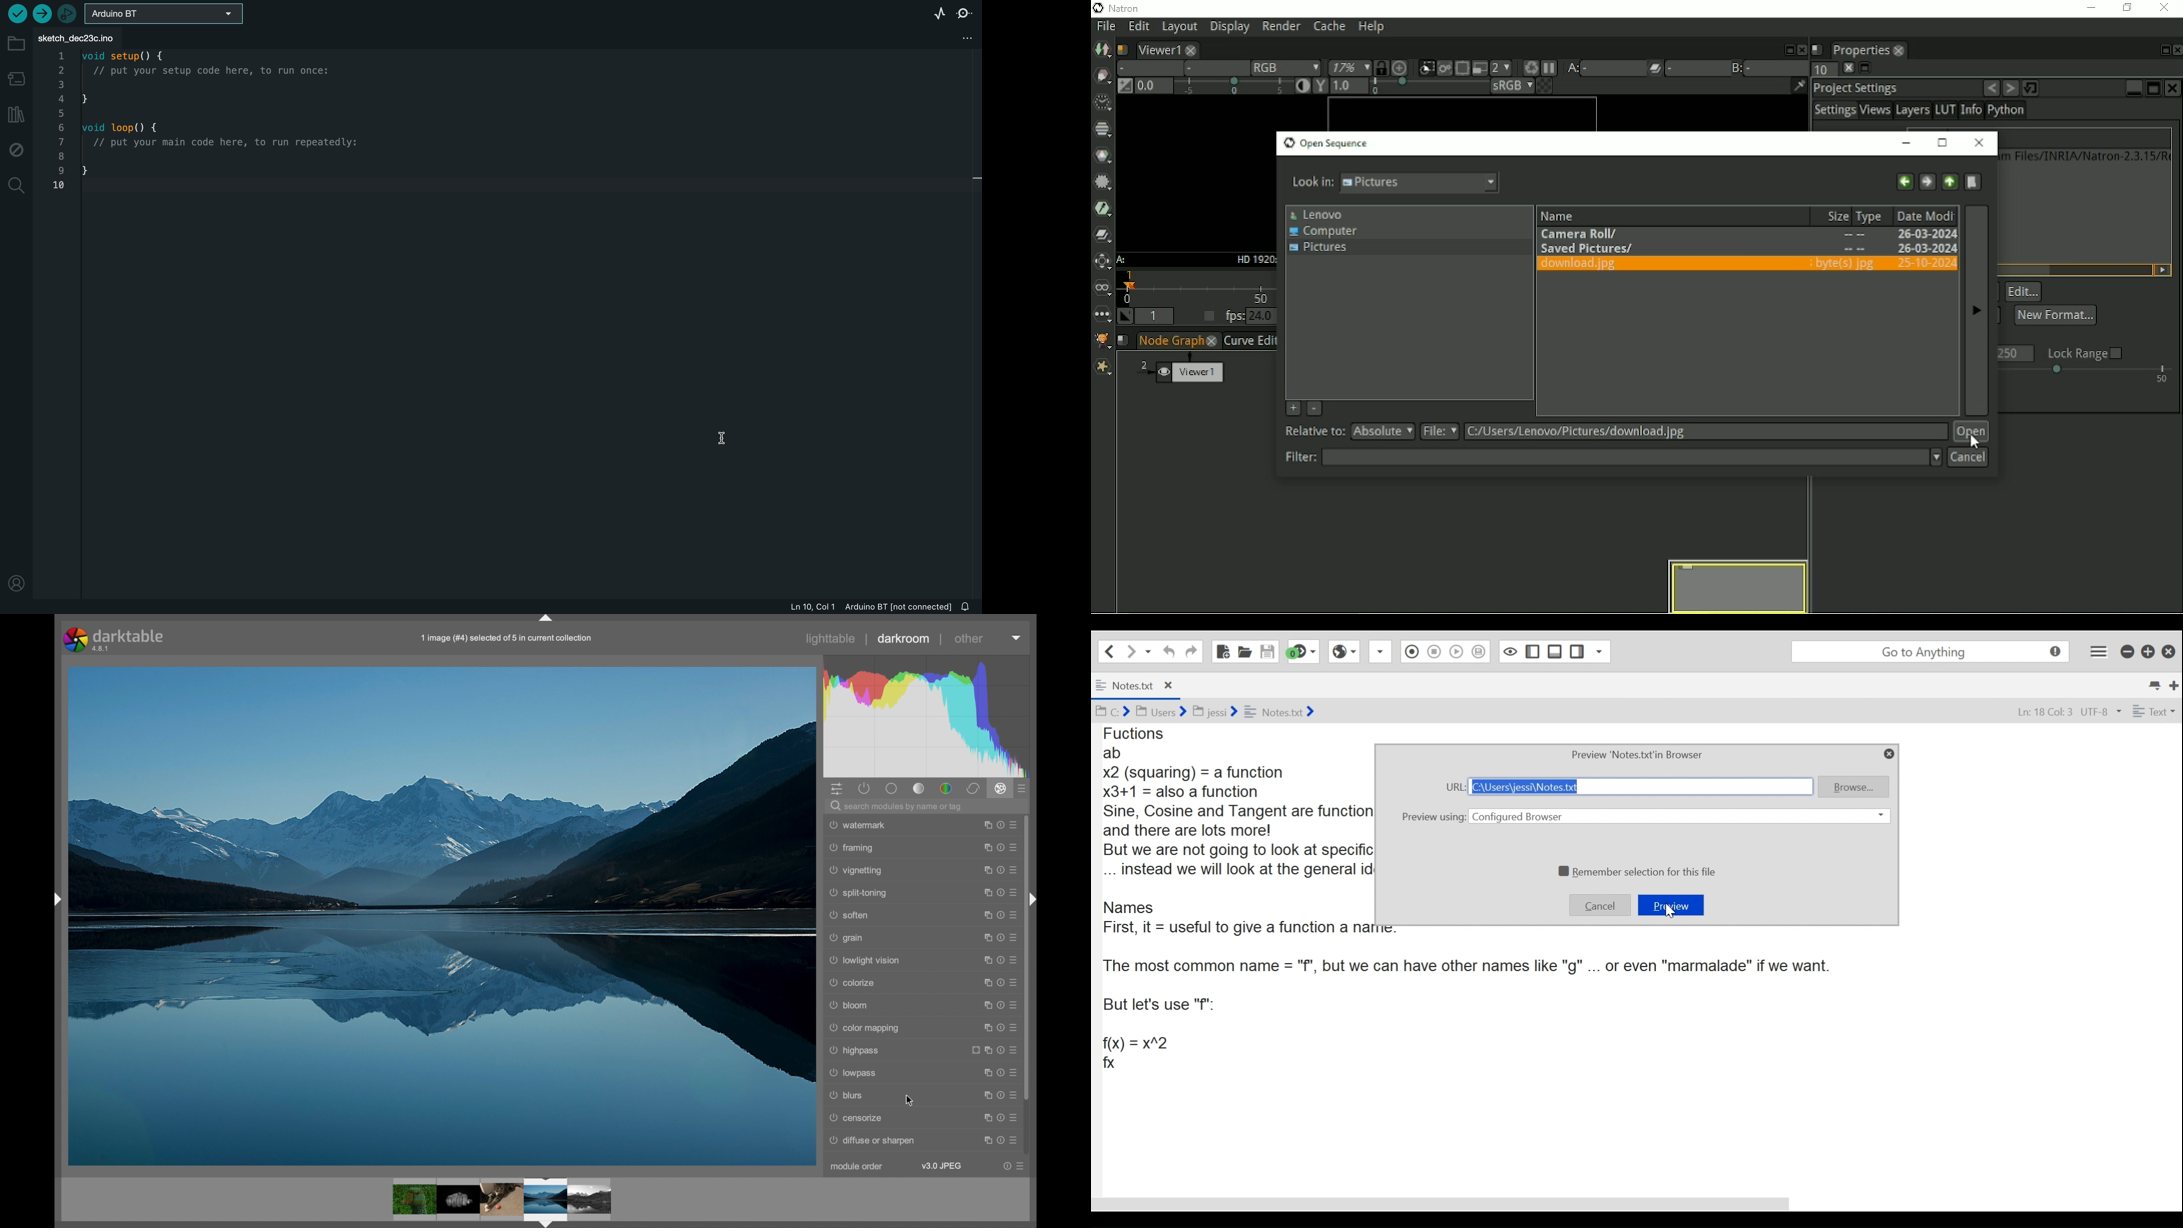  What do you see at coordinates (931, 715) in the screenshot?
I see `histogram` at bounding box center [931, 715].